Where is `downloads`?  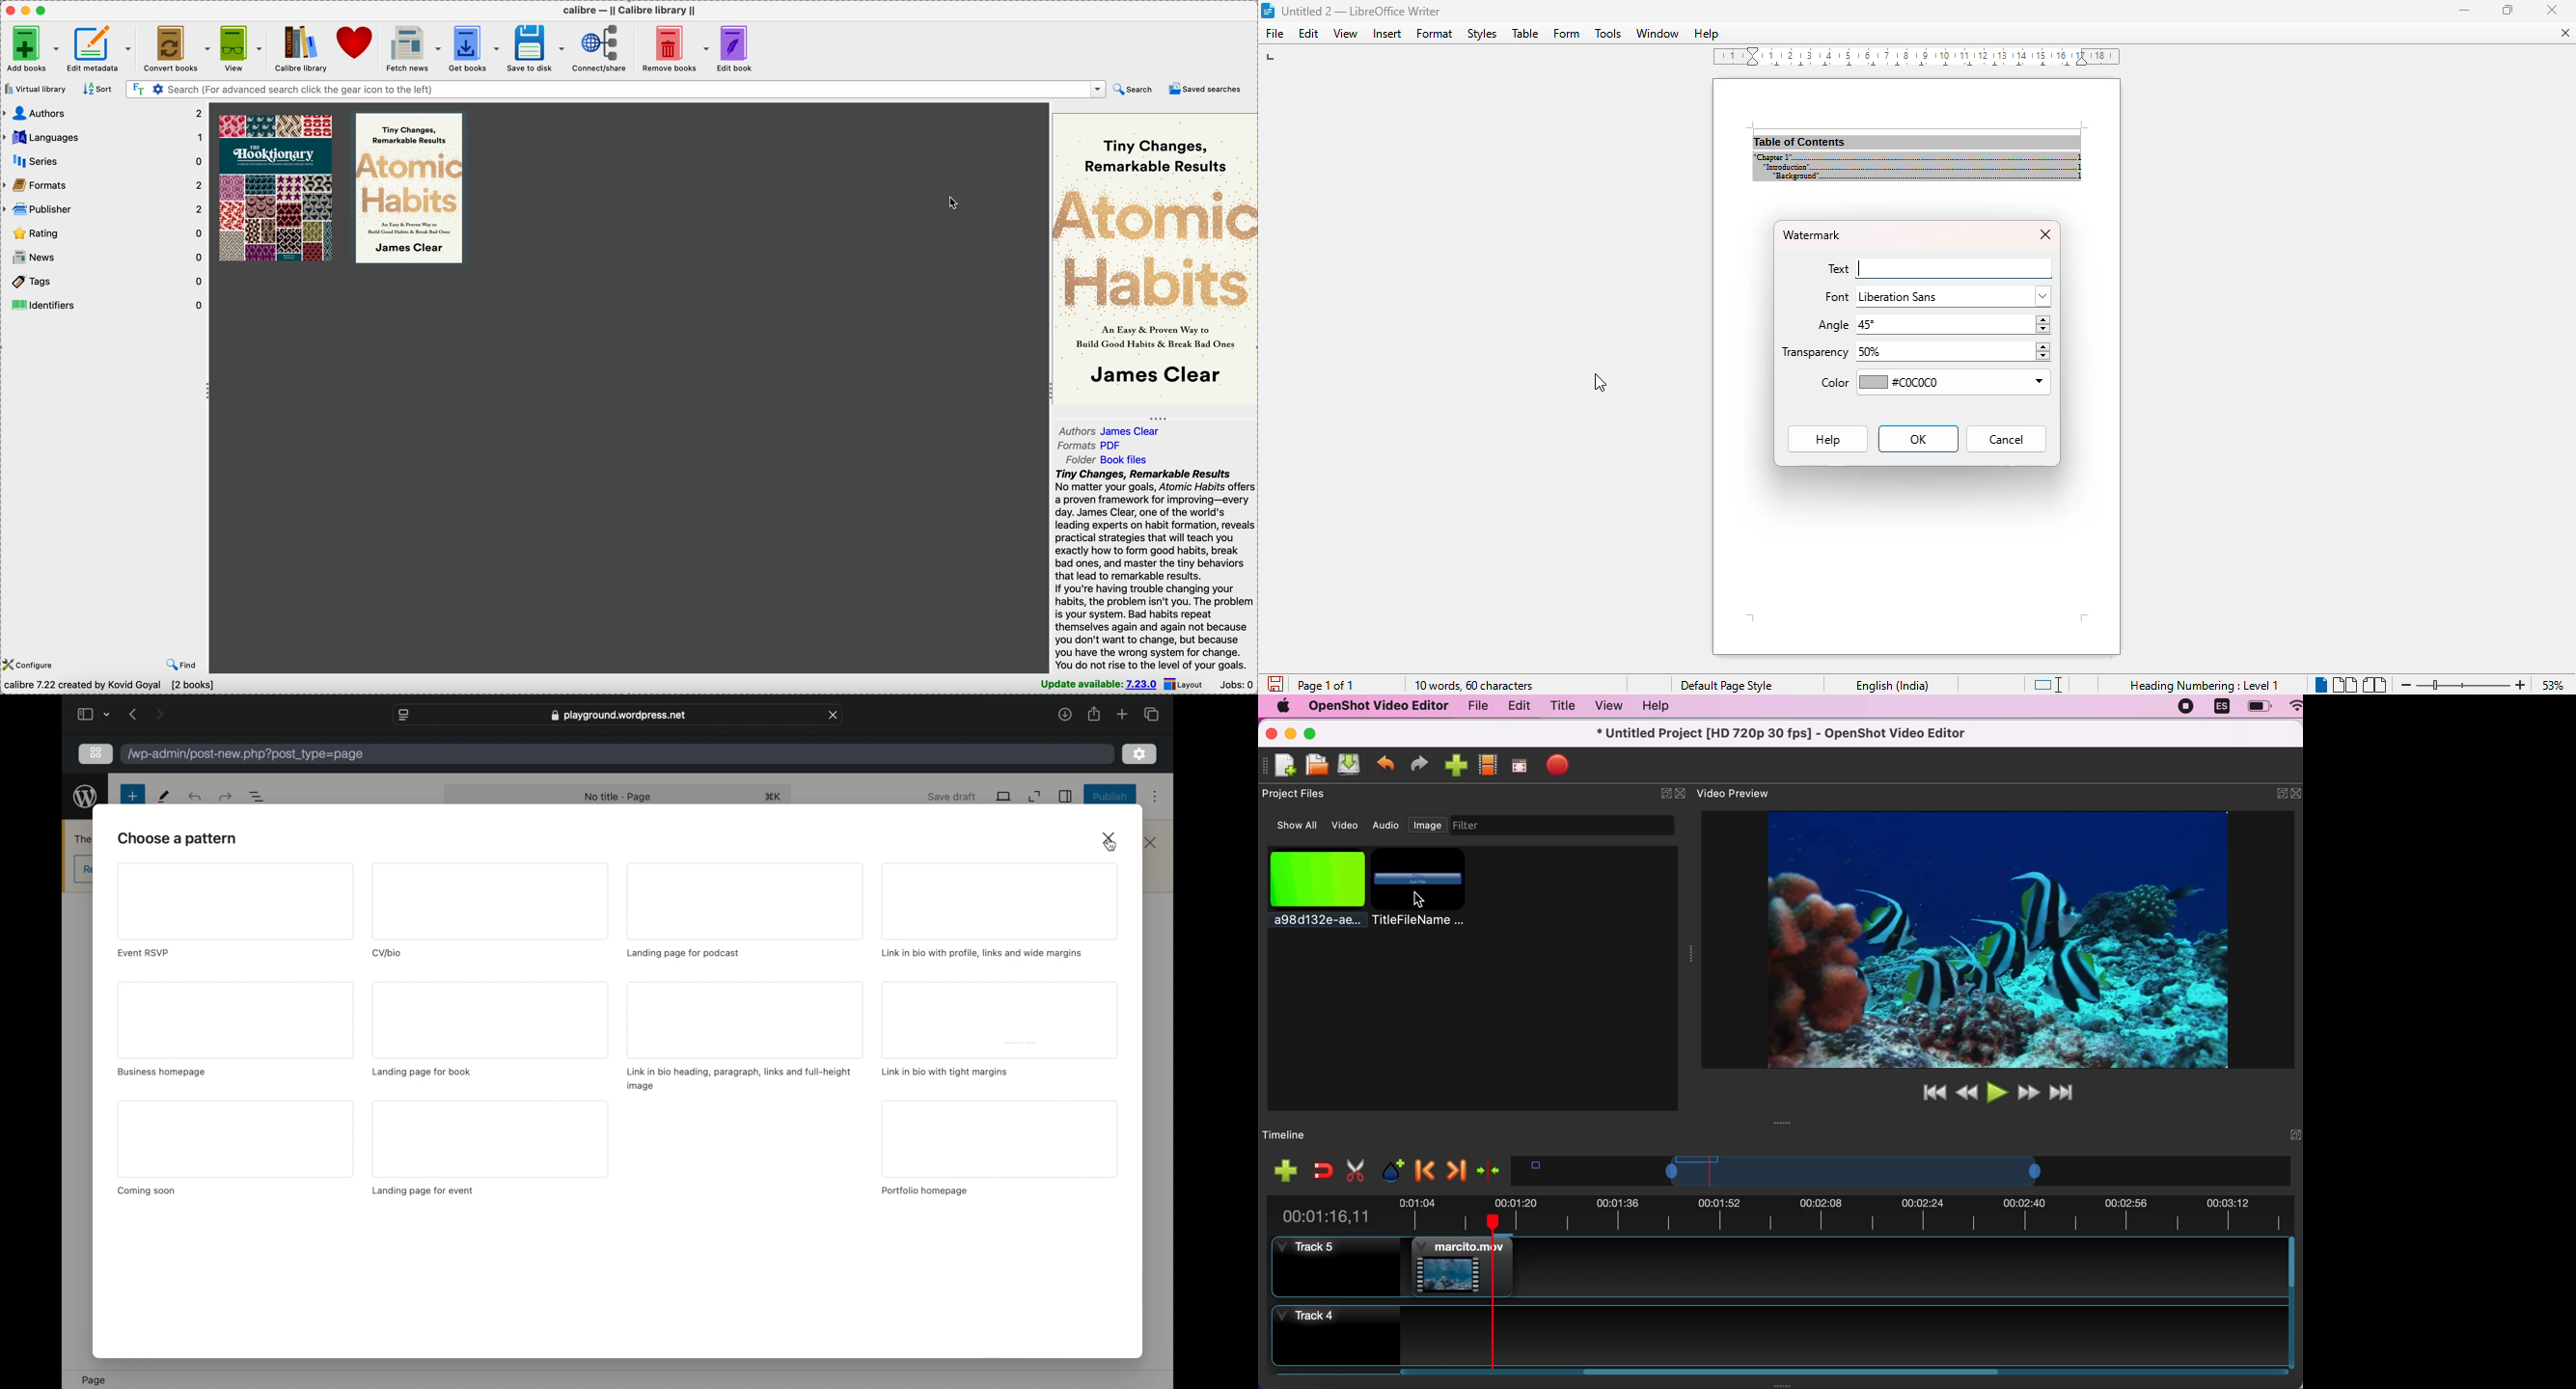
downloads is located at coordinates (1065, 714).